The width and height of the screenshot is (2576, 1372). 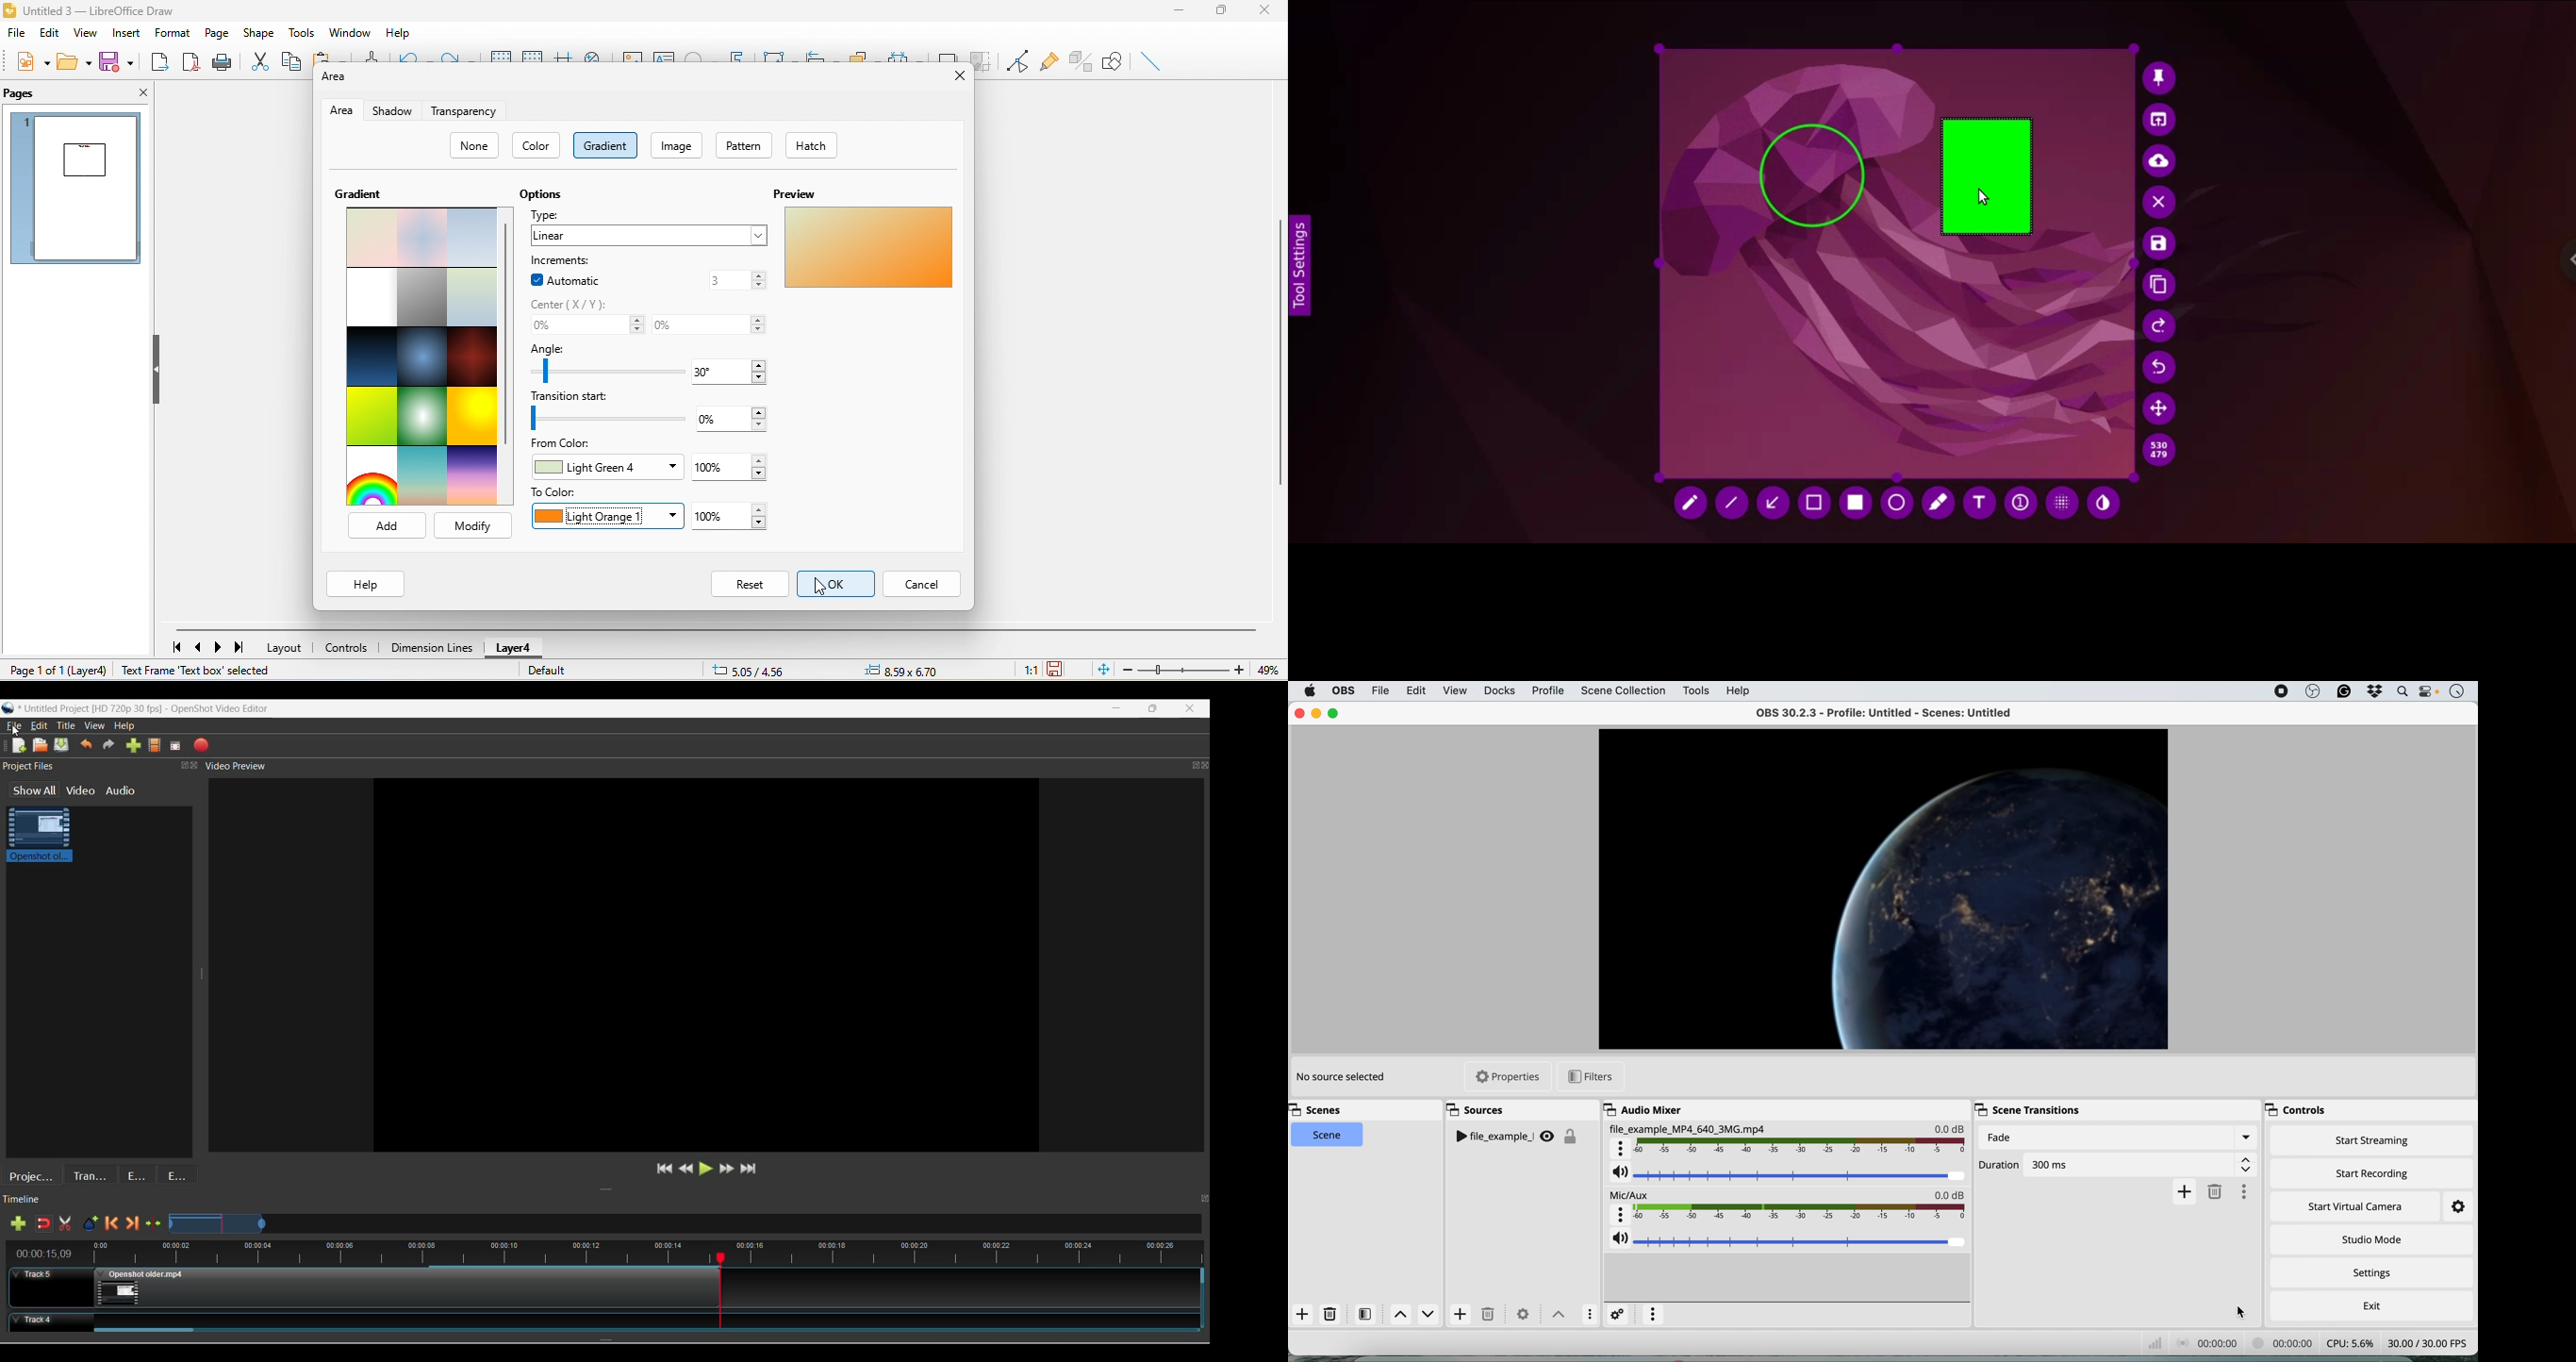 I want to click on help, so click(x=362, y=583).